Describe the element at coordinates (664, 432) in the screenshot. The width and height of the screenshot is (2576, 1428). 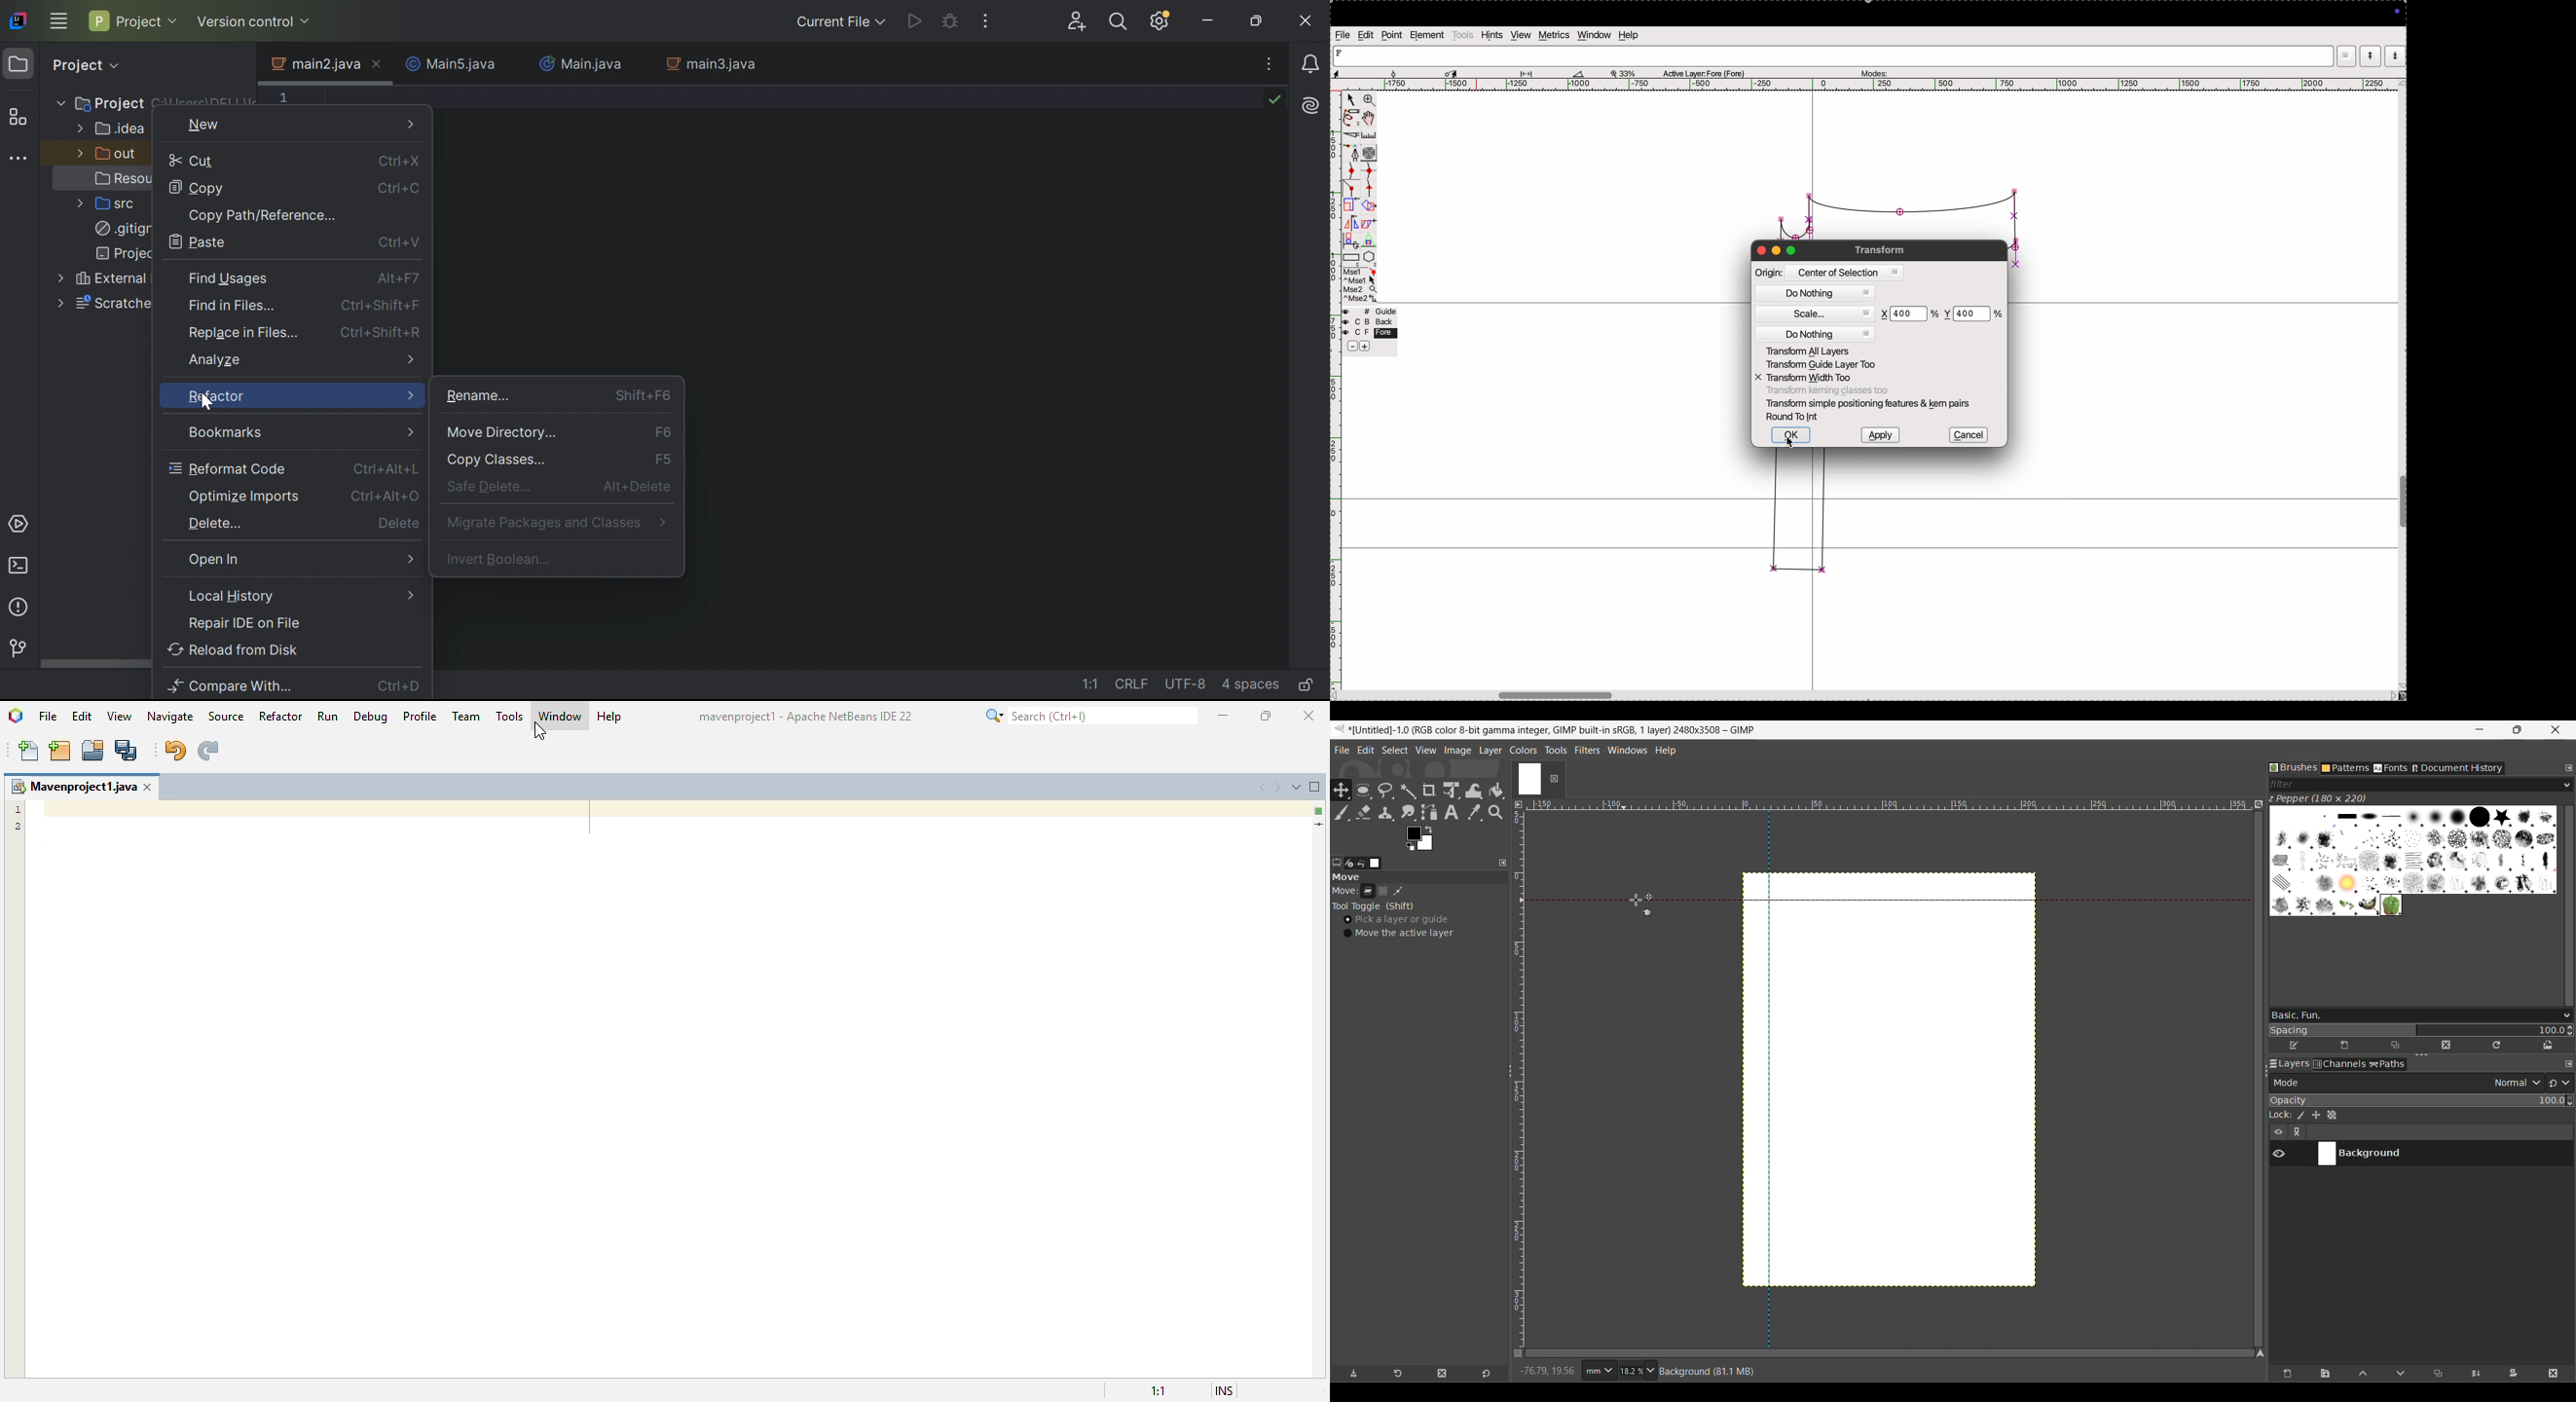
I see `F6` at that location.